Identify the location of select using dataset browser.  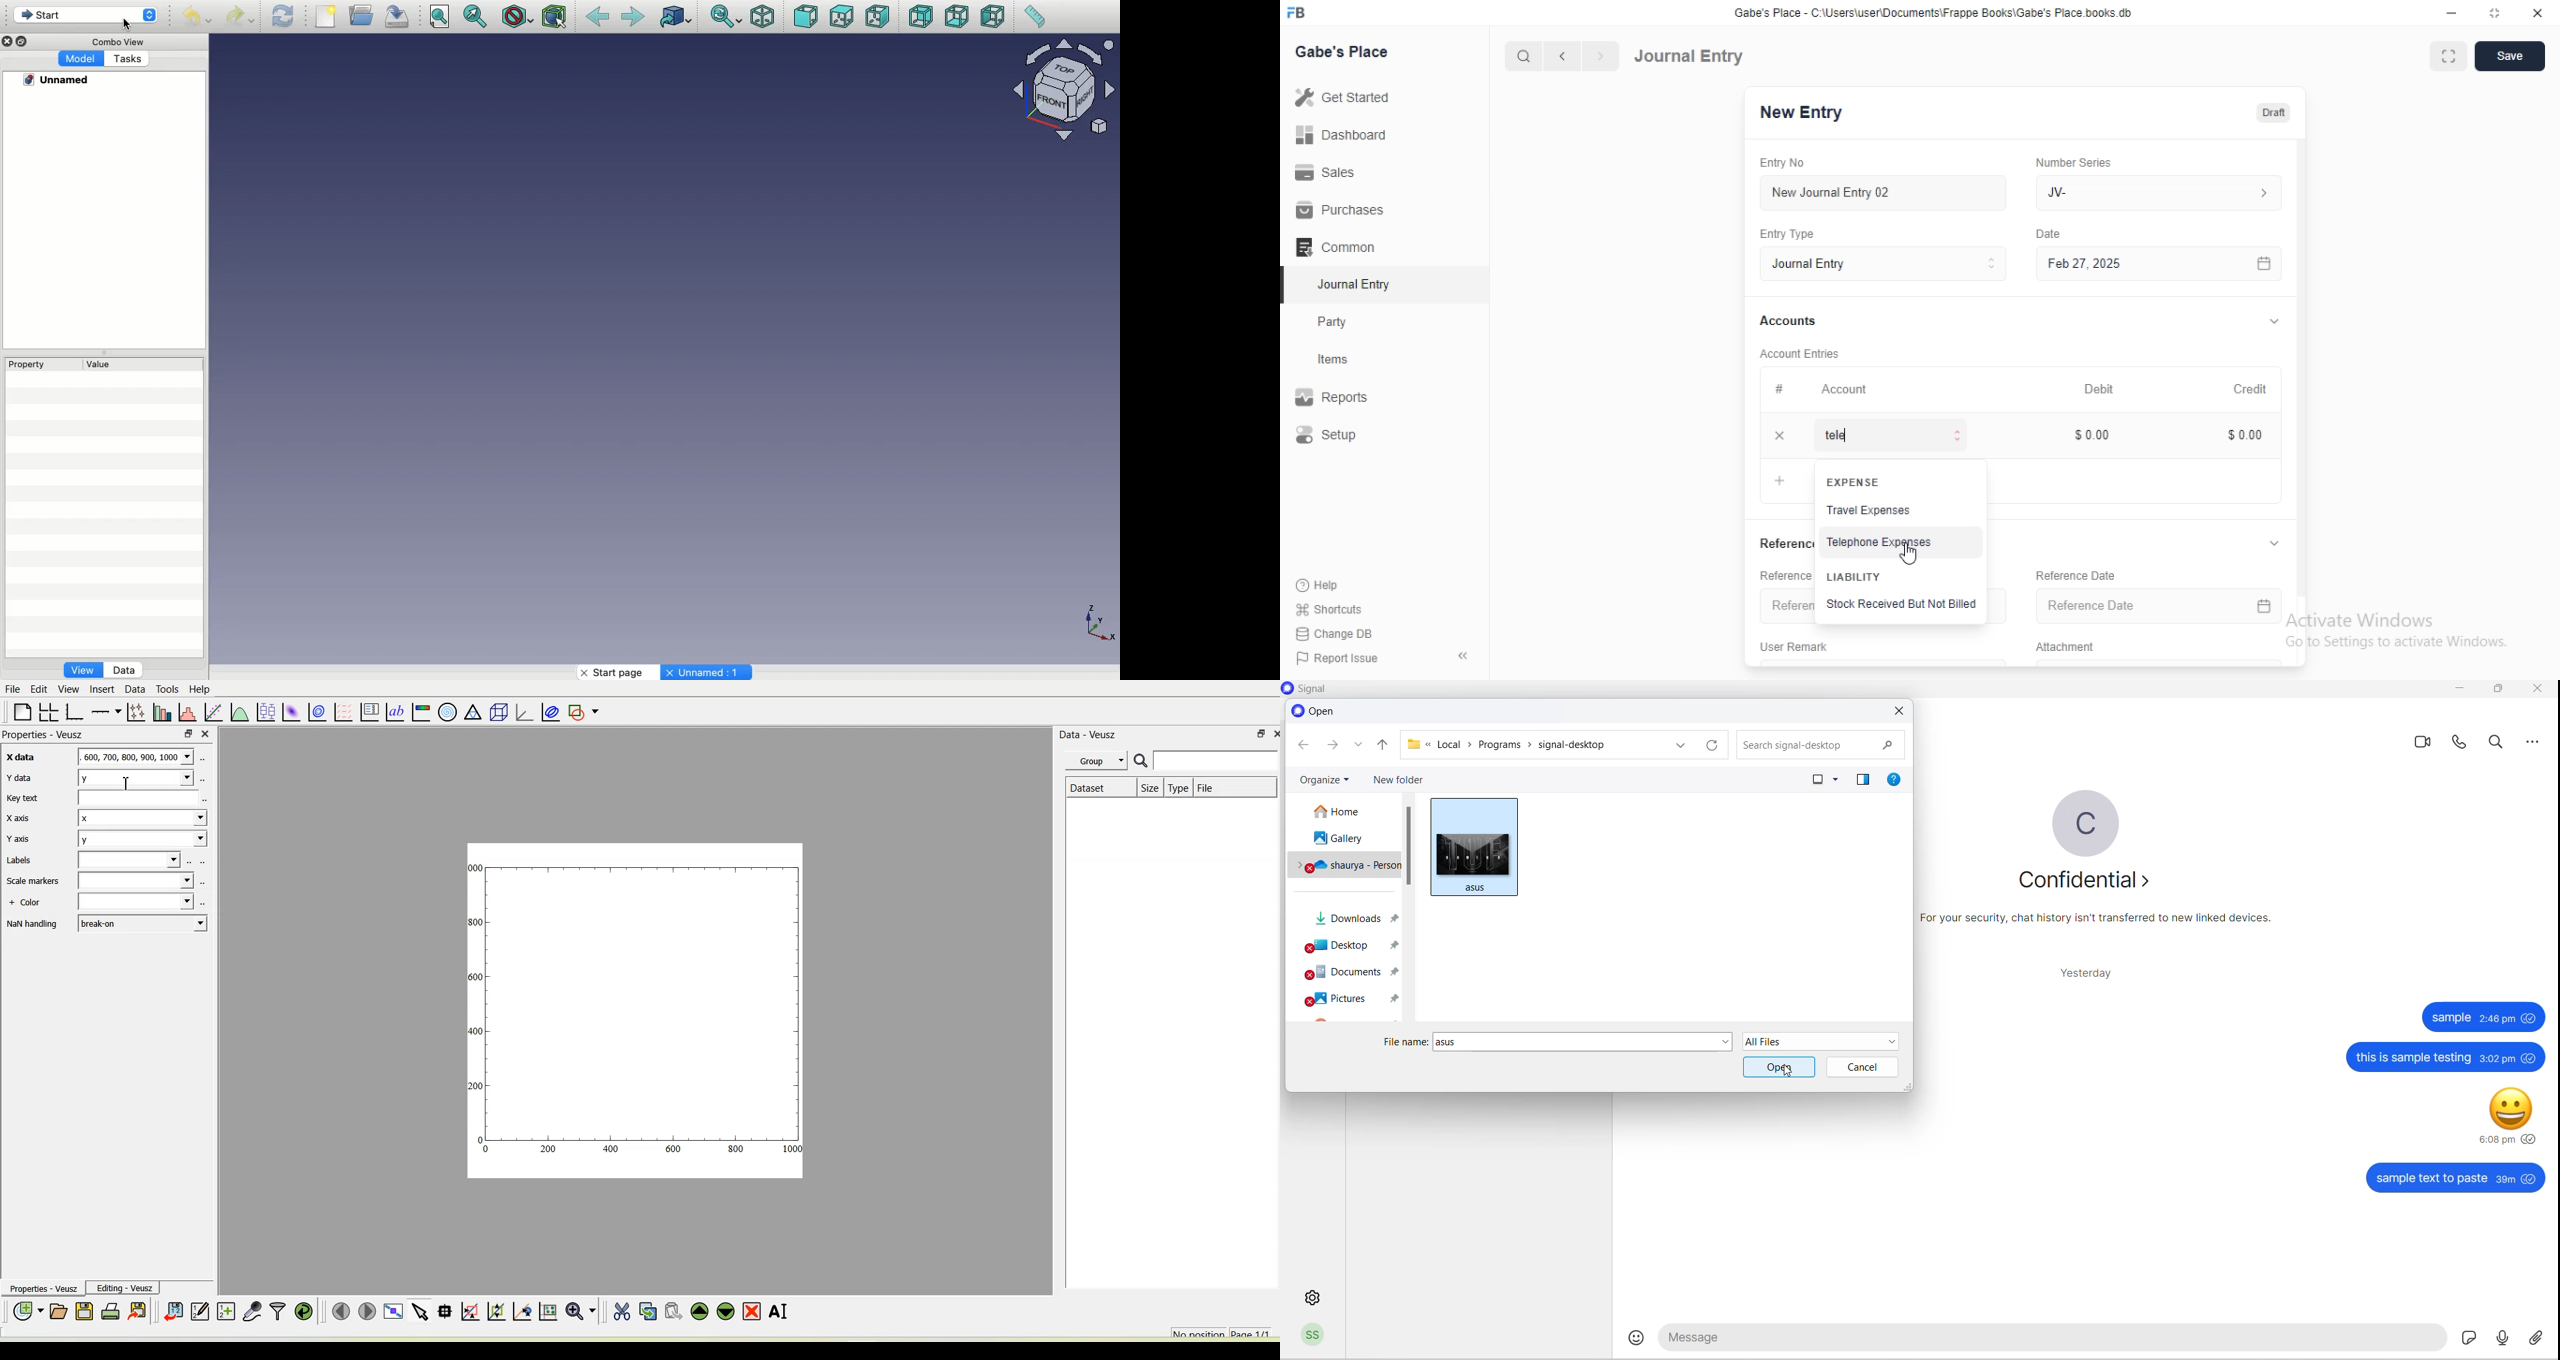
(204, 861).